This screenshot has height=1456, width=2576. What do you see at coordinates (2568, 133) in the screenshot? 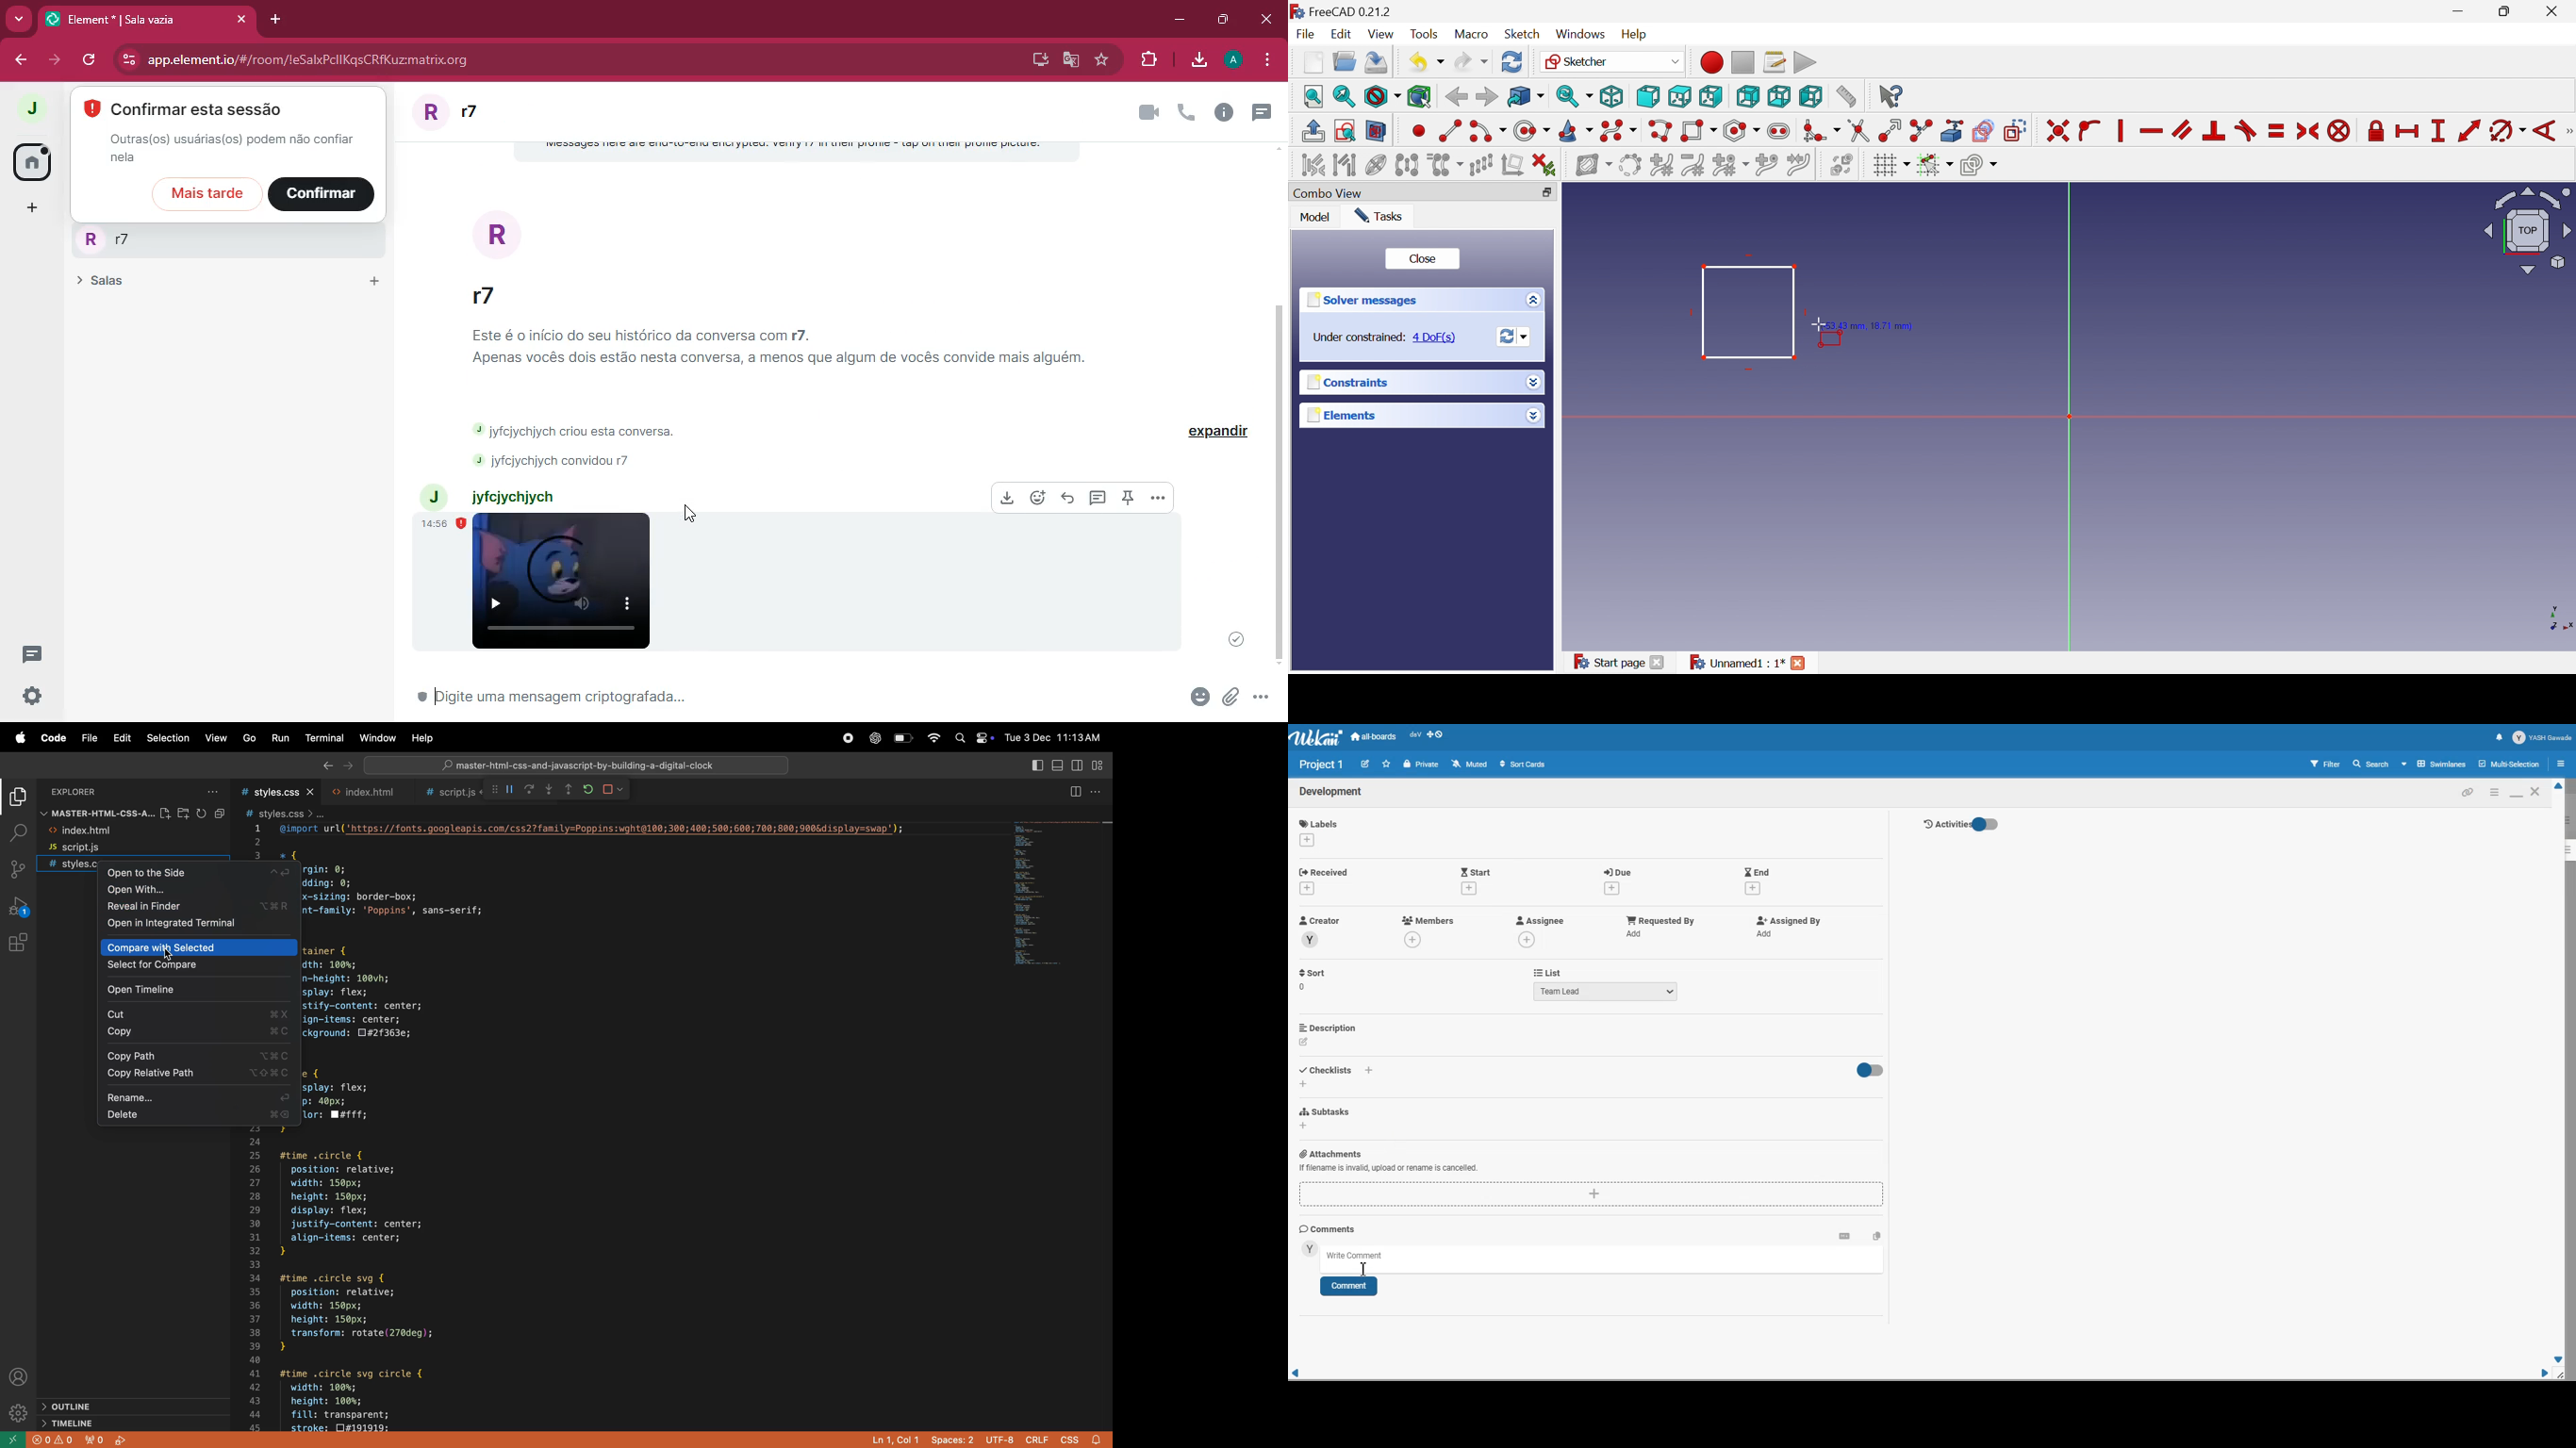
I see `[Sketcher tools]` at bounding box center [2568, 133].